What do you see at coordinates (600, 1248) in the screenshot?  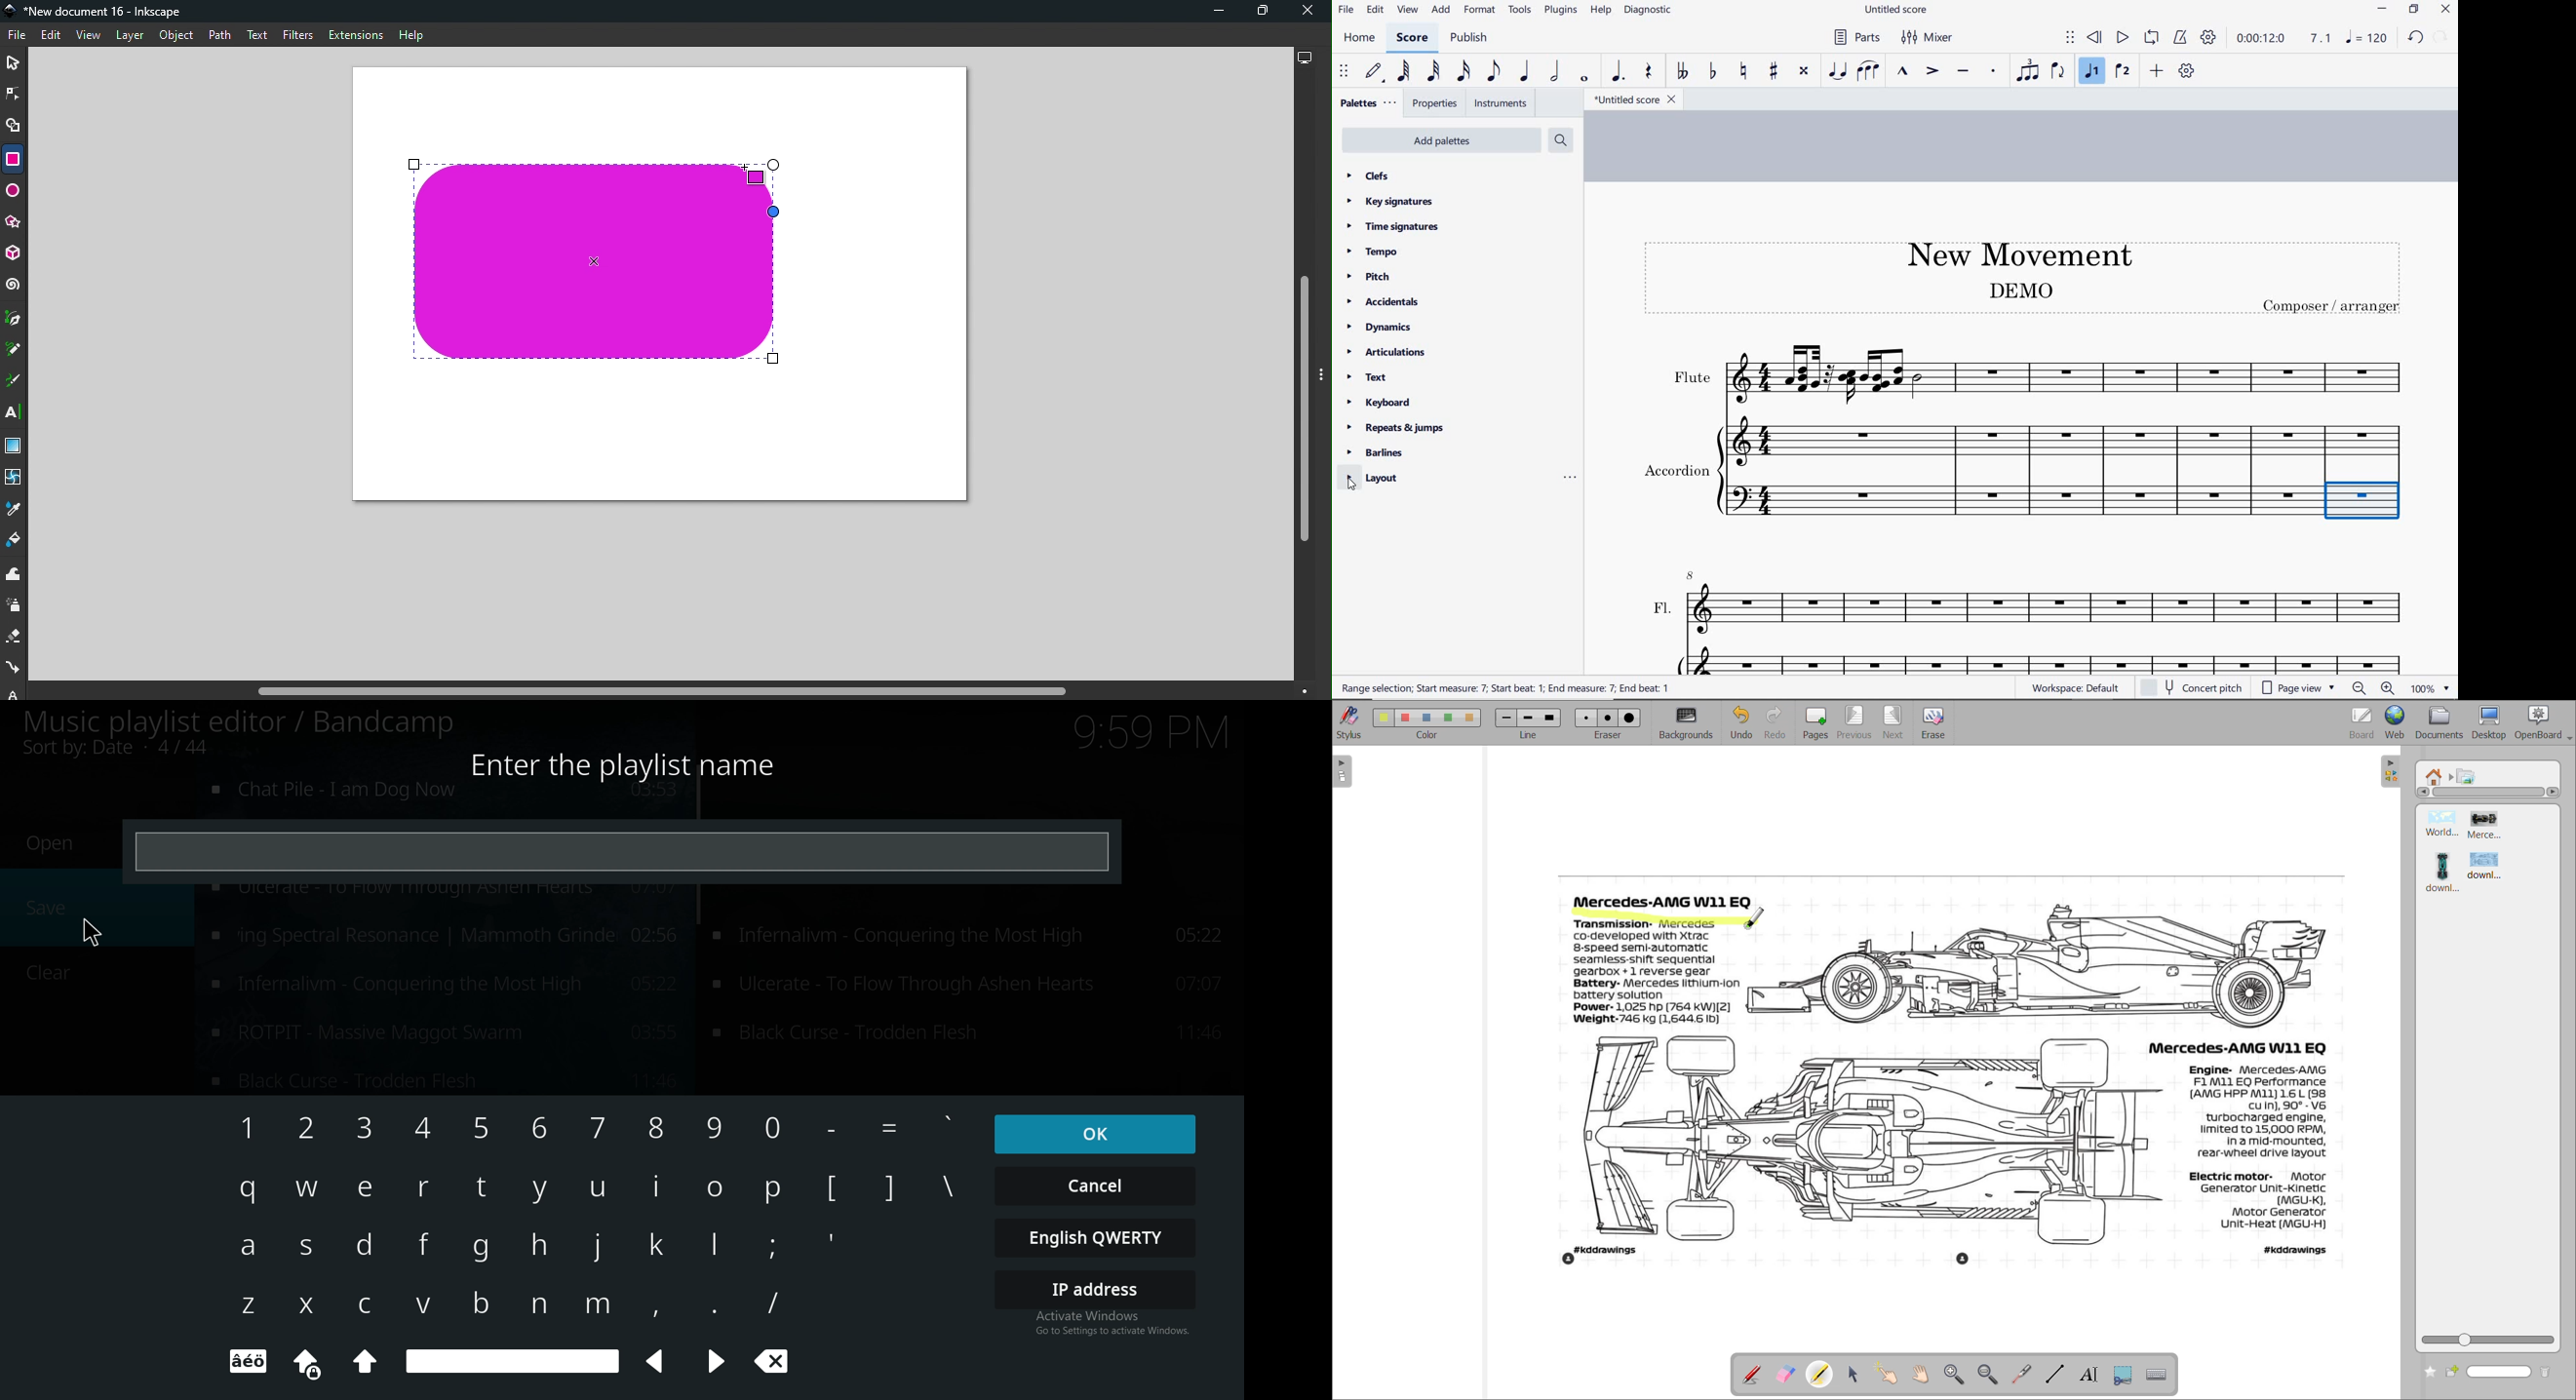 I see `keyboard input` at bounding box center [600, 1248].